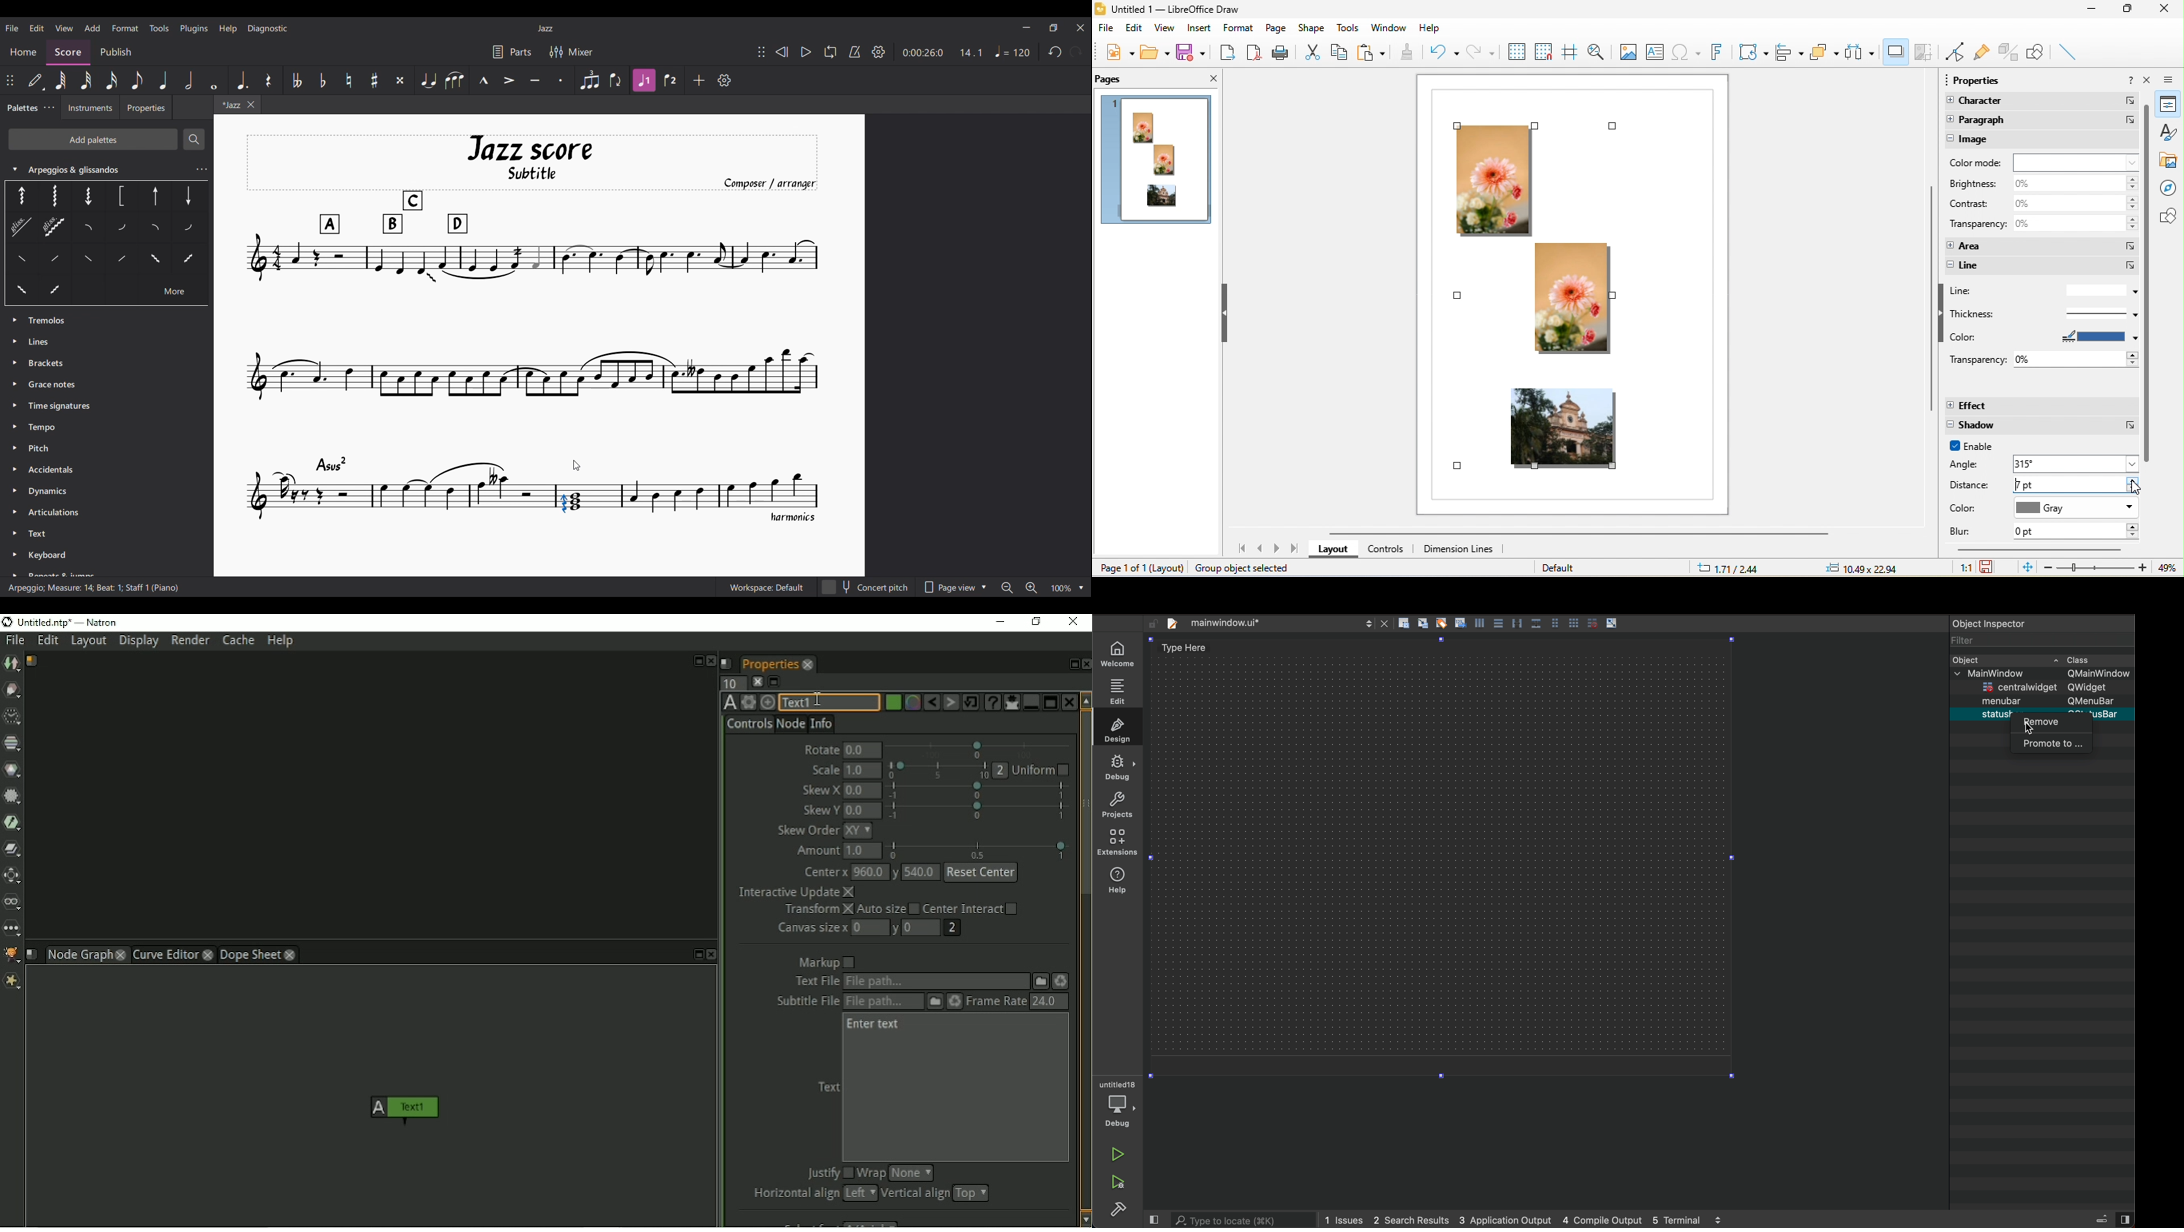 The width and height of the screenshot is (2184, 1232). What do you see at coordinates (1233, 624) in the screenshot?
I see `file bar` at bounding box center [1233, 624].